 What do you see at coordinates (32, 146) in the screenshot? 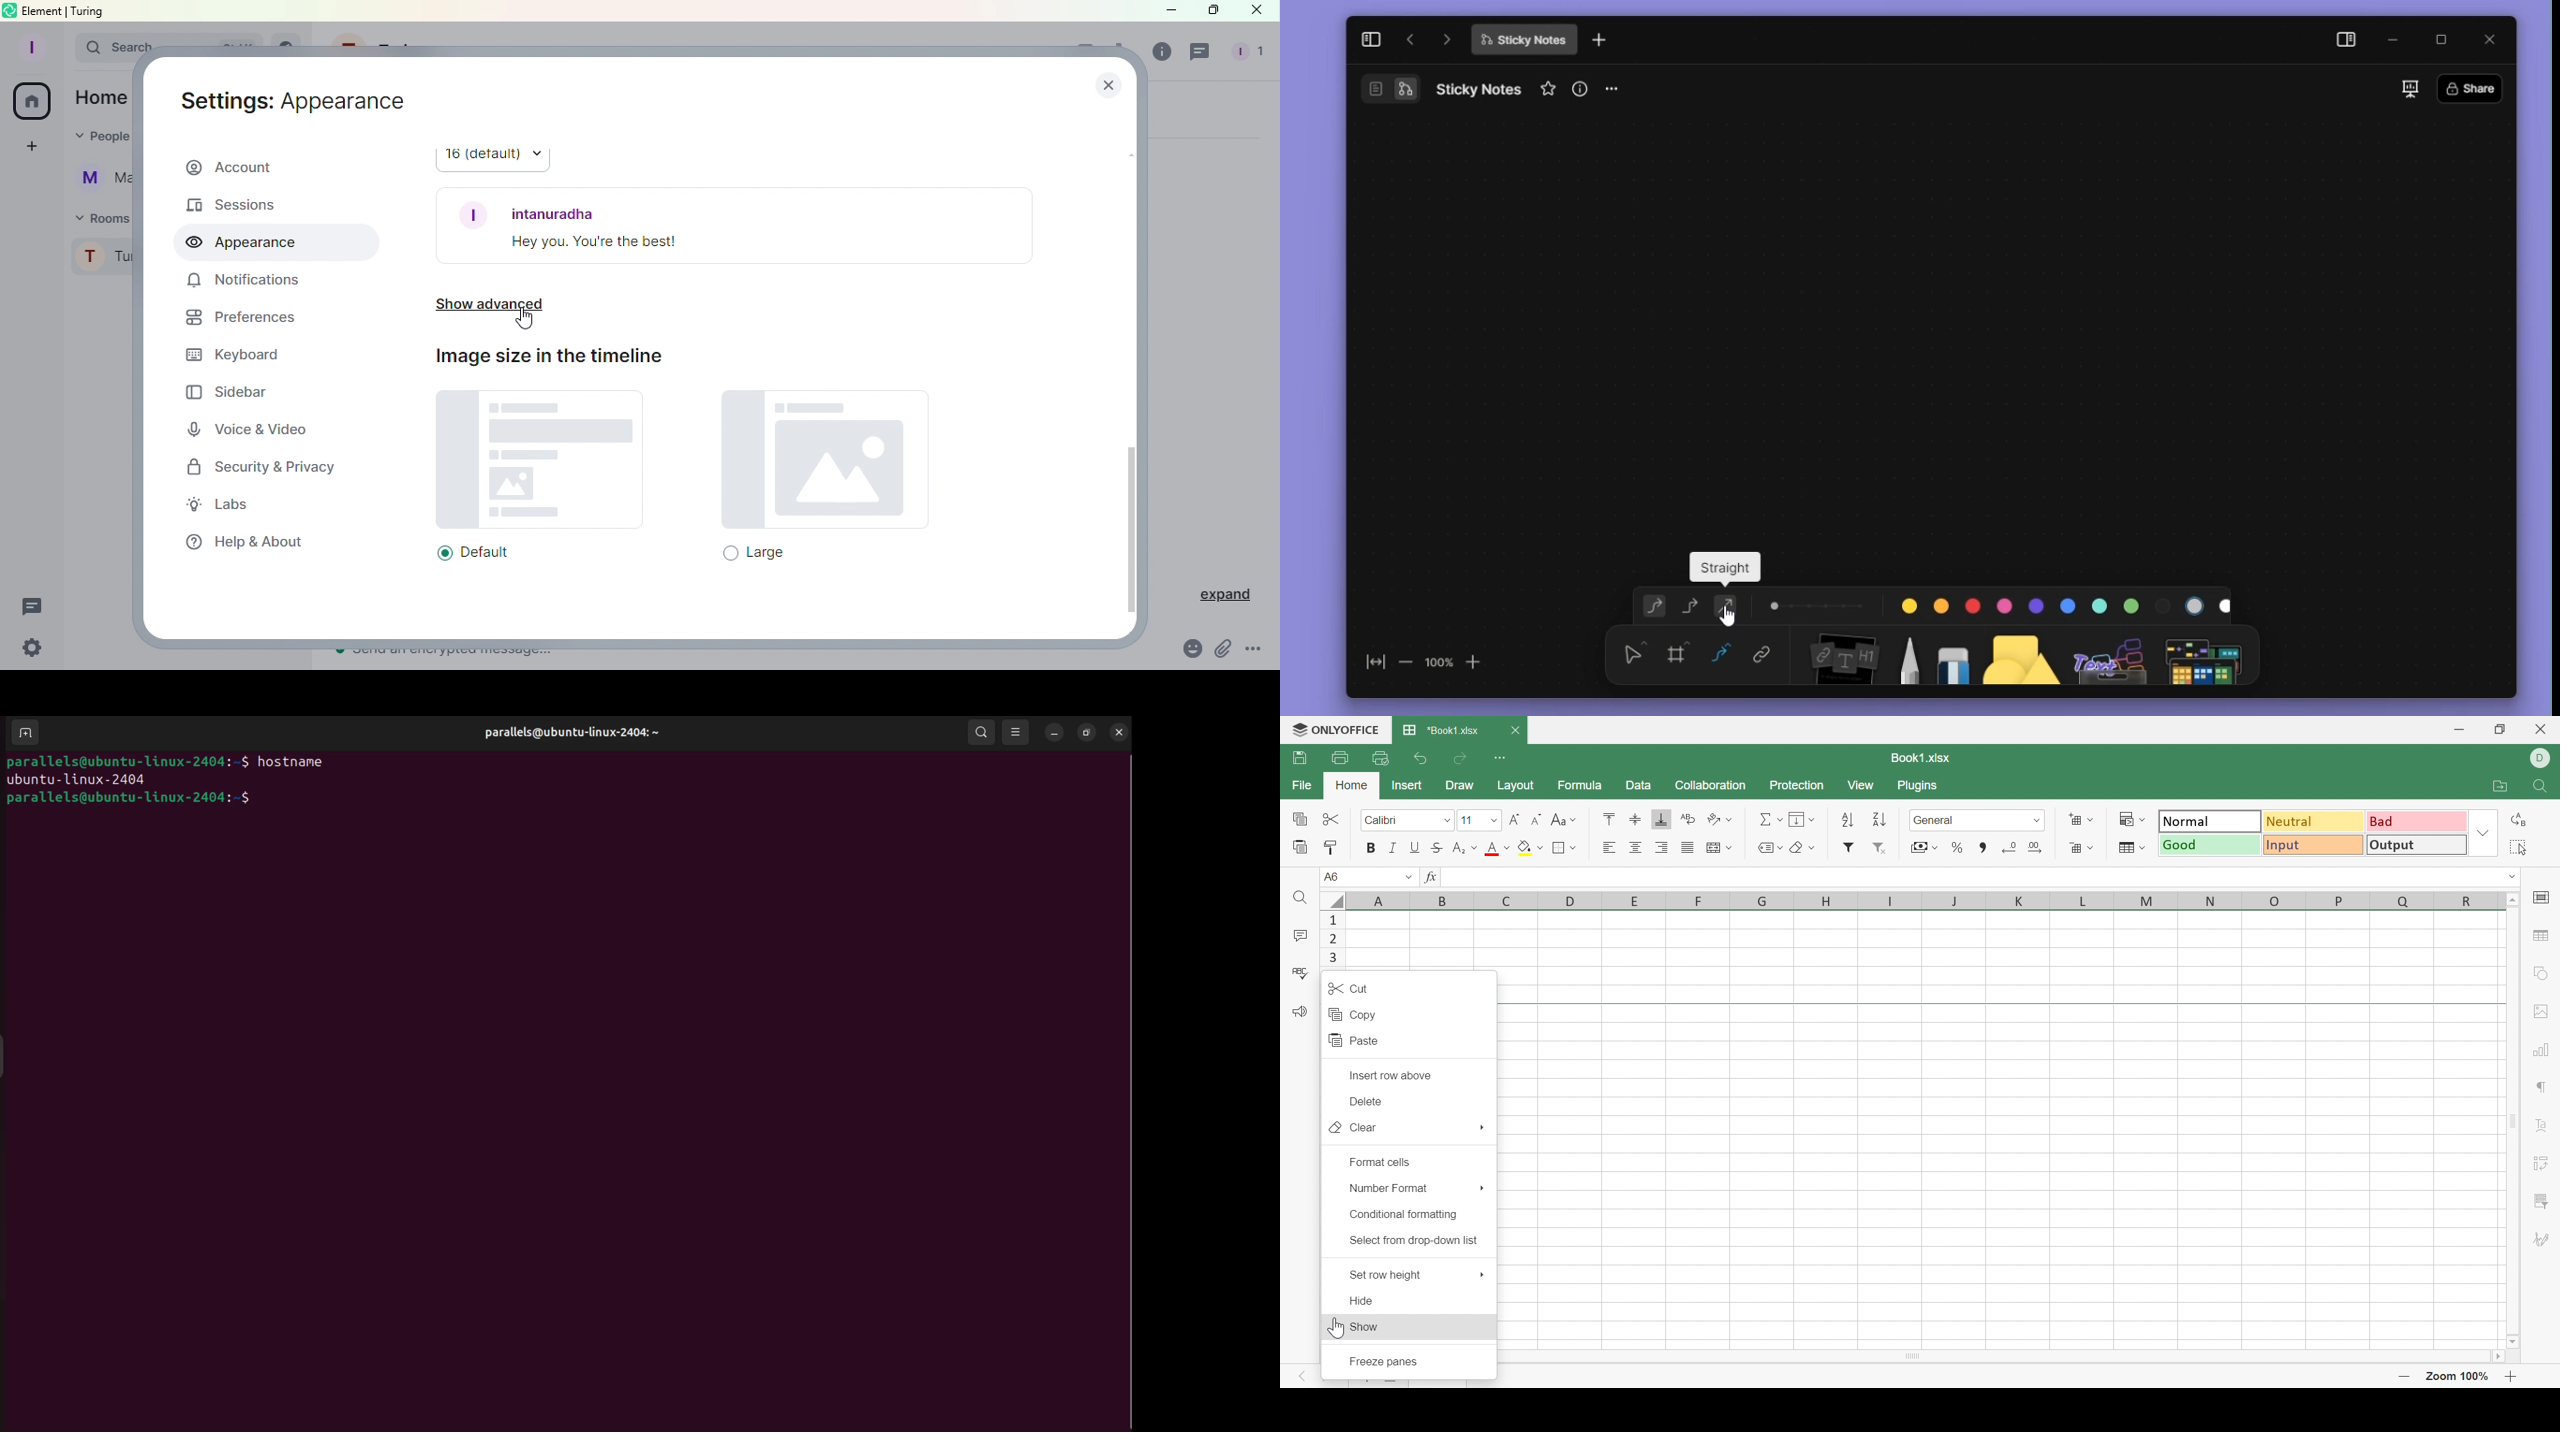
I see `Create a space` at bounding box center [32, 146].